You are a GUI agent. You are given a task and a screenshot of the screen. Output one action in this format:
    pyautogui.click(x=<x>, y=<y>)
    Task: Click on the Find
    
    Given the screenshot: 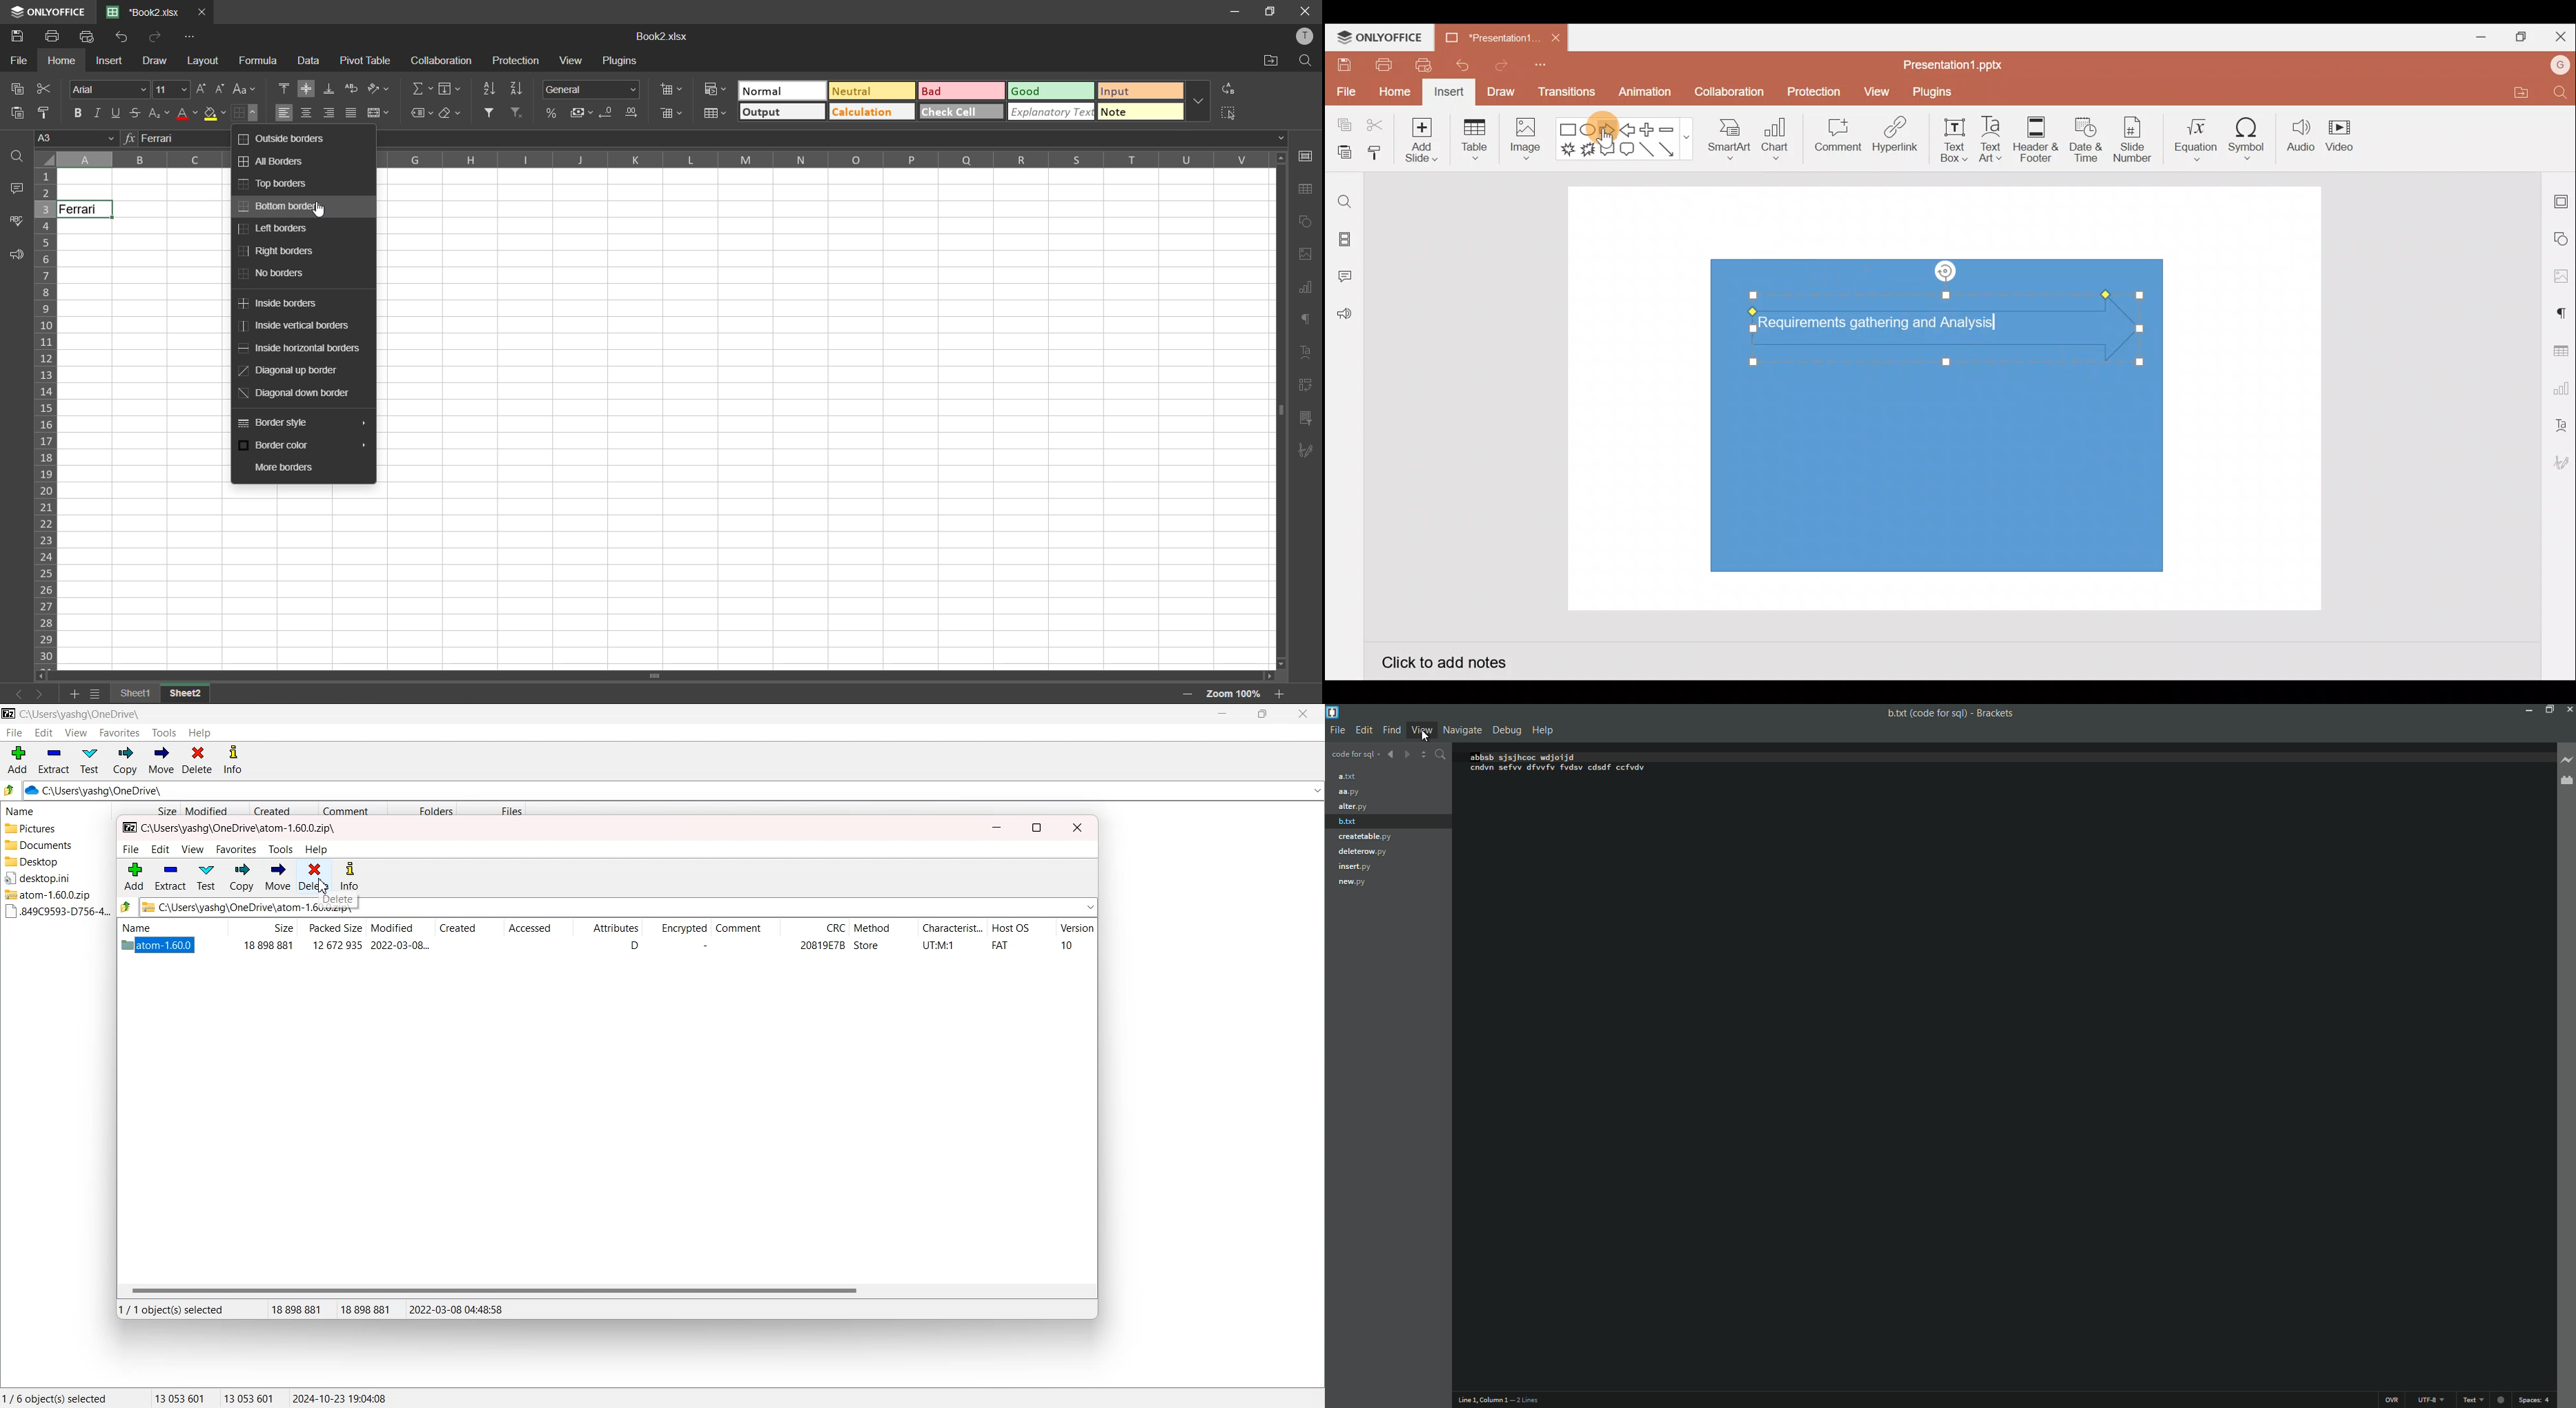 What is the action you would take?
    pyautogui.click(x=1344, y=201)
    